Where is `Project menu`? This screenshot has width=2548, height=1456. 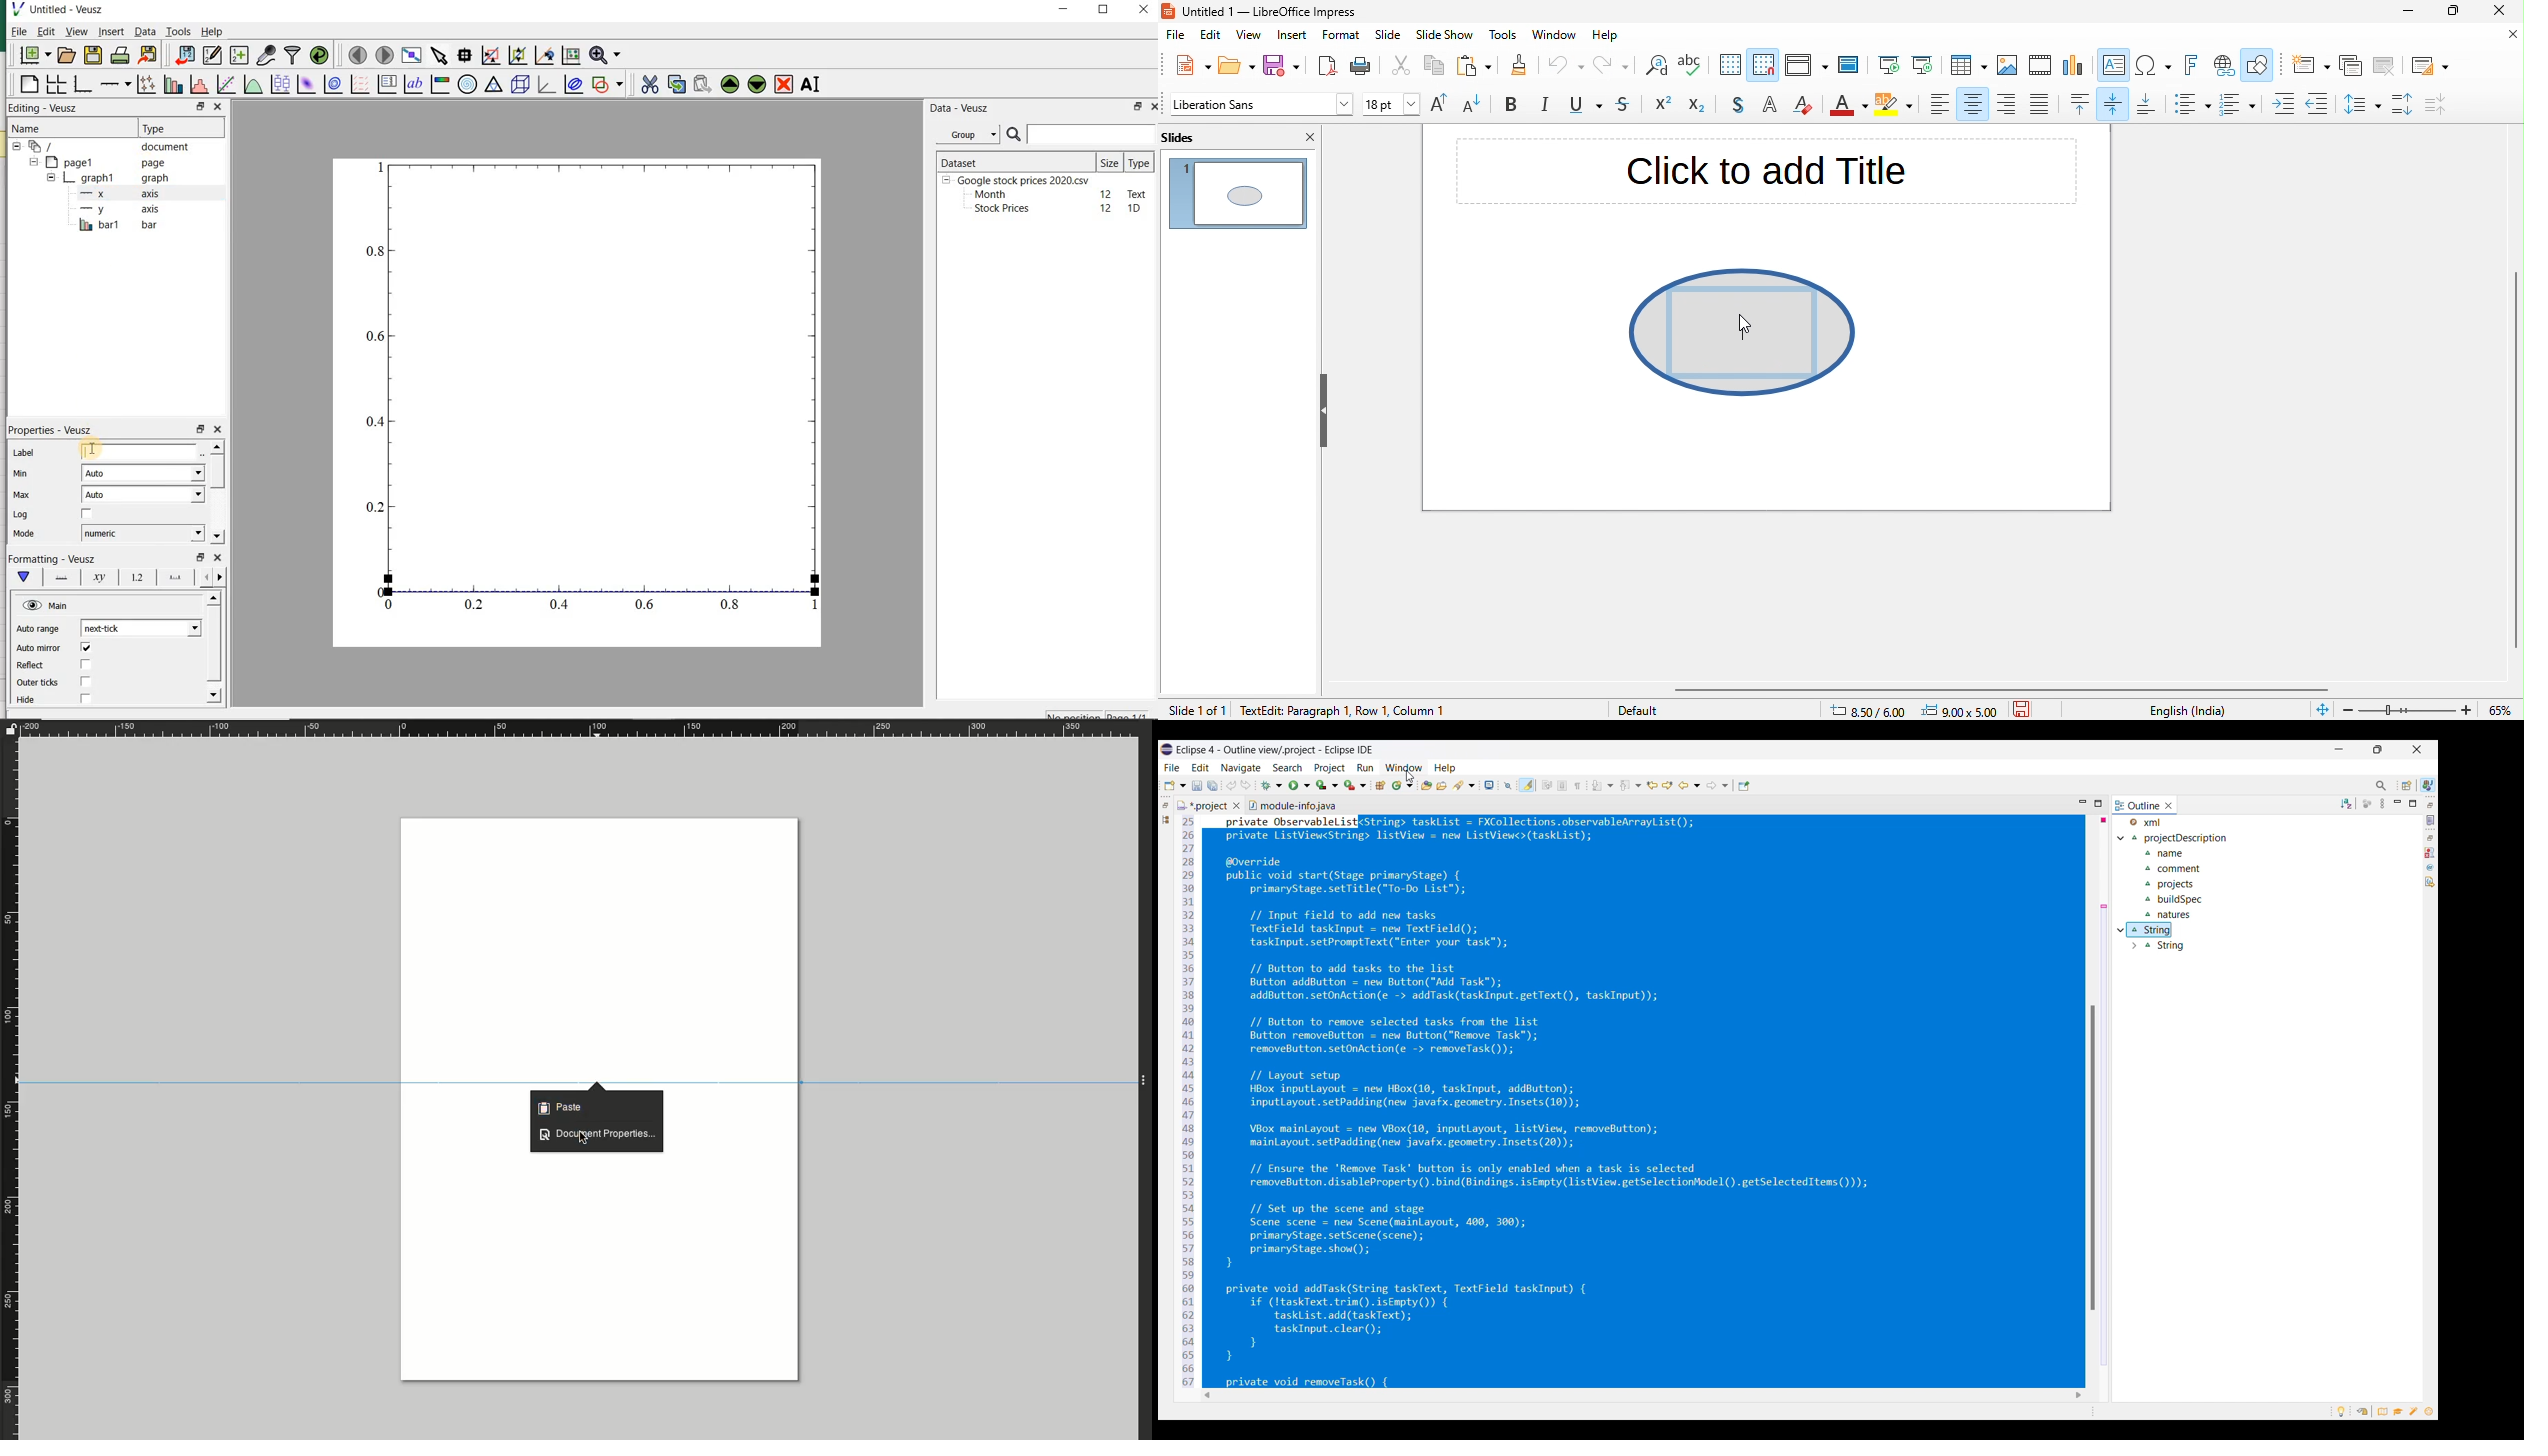 Project menu is located at coordinates (1329, 768).